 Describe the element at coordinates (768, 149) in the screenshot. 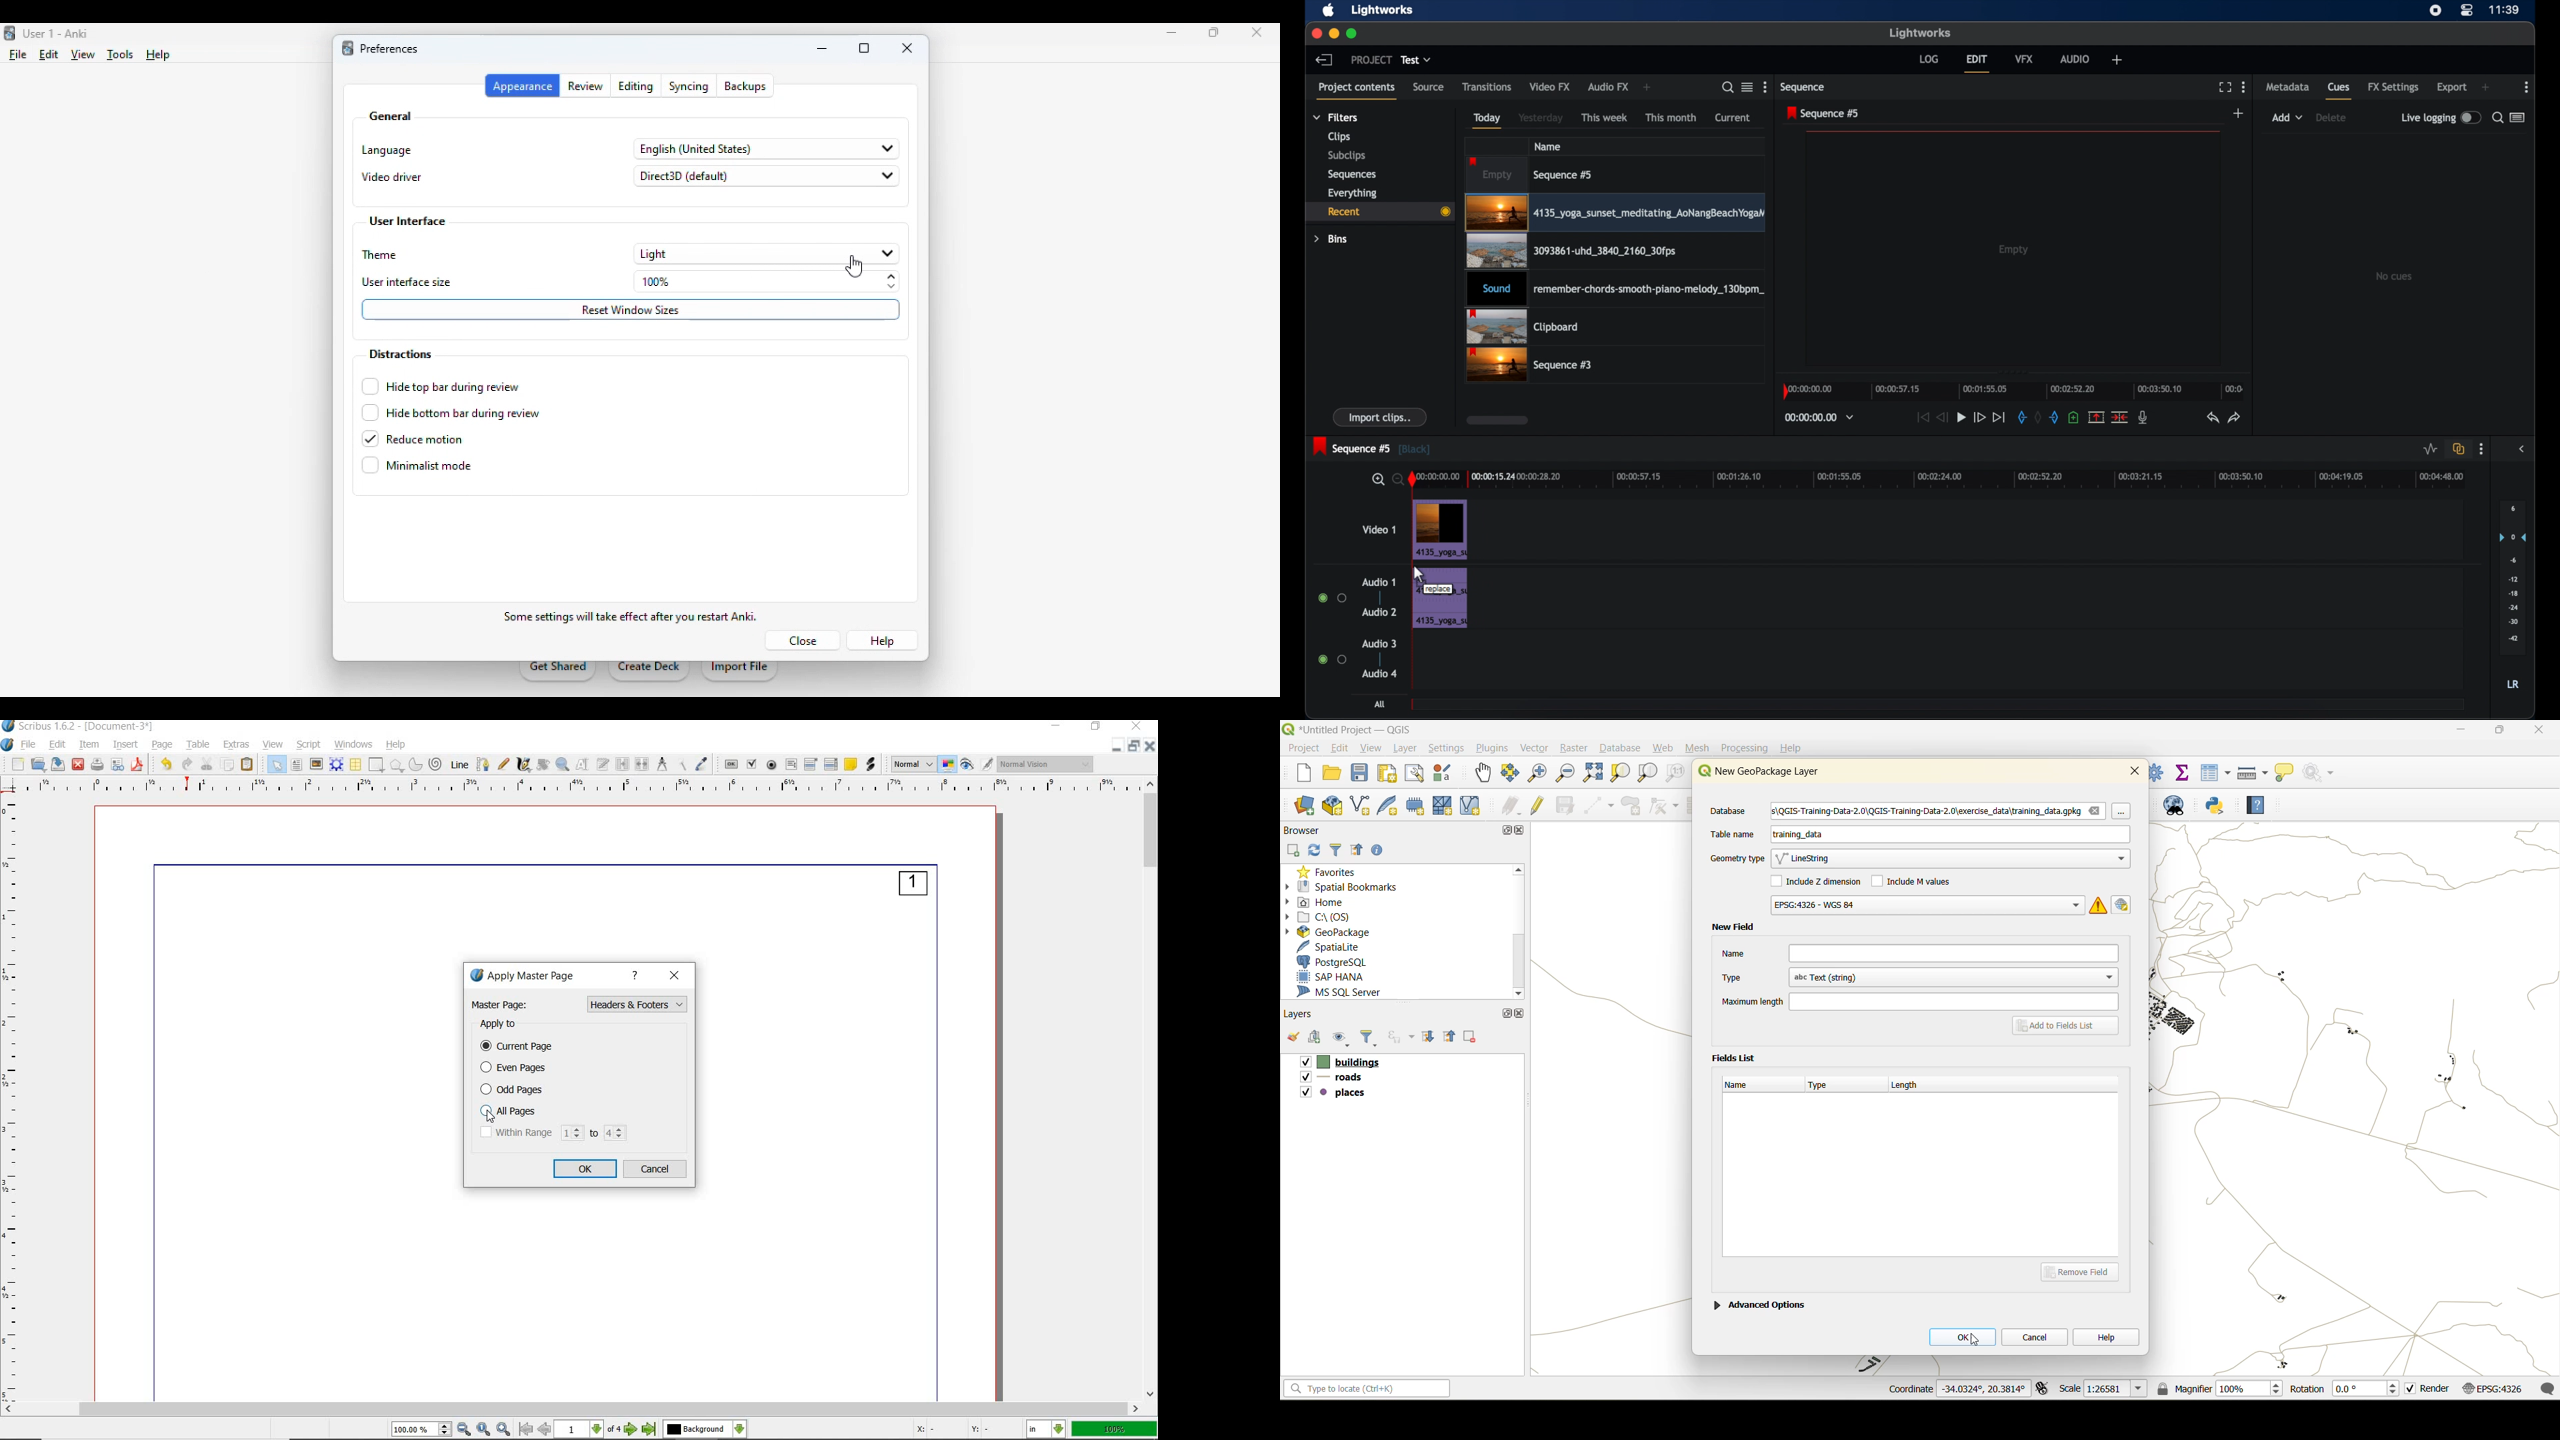

I see `english (United States)` at that location.